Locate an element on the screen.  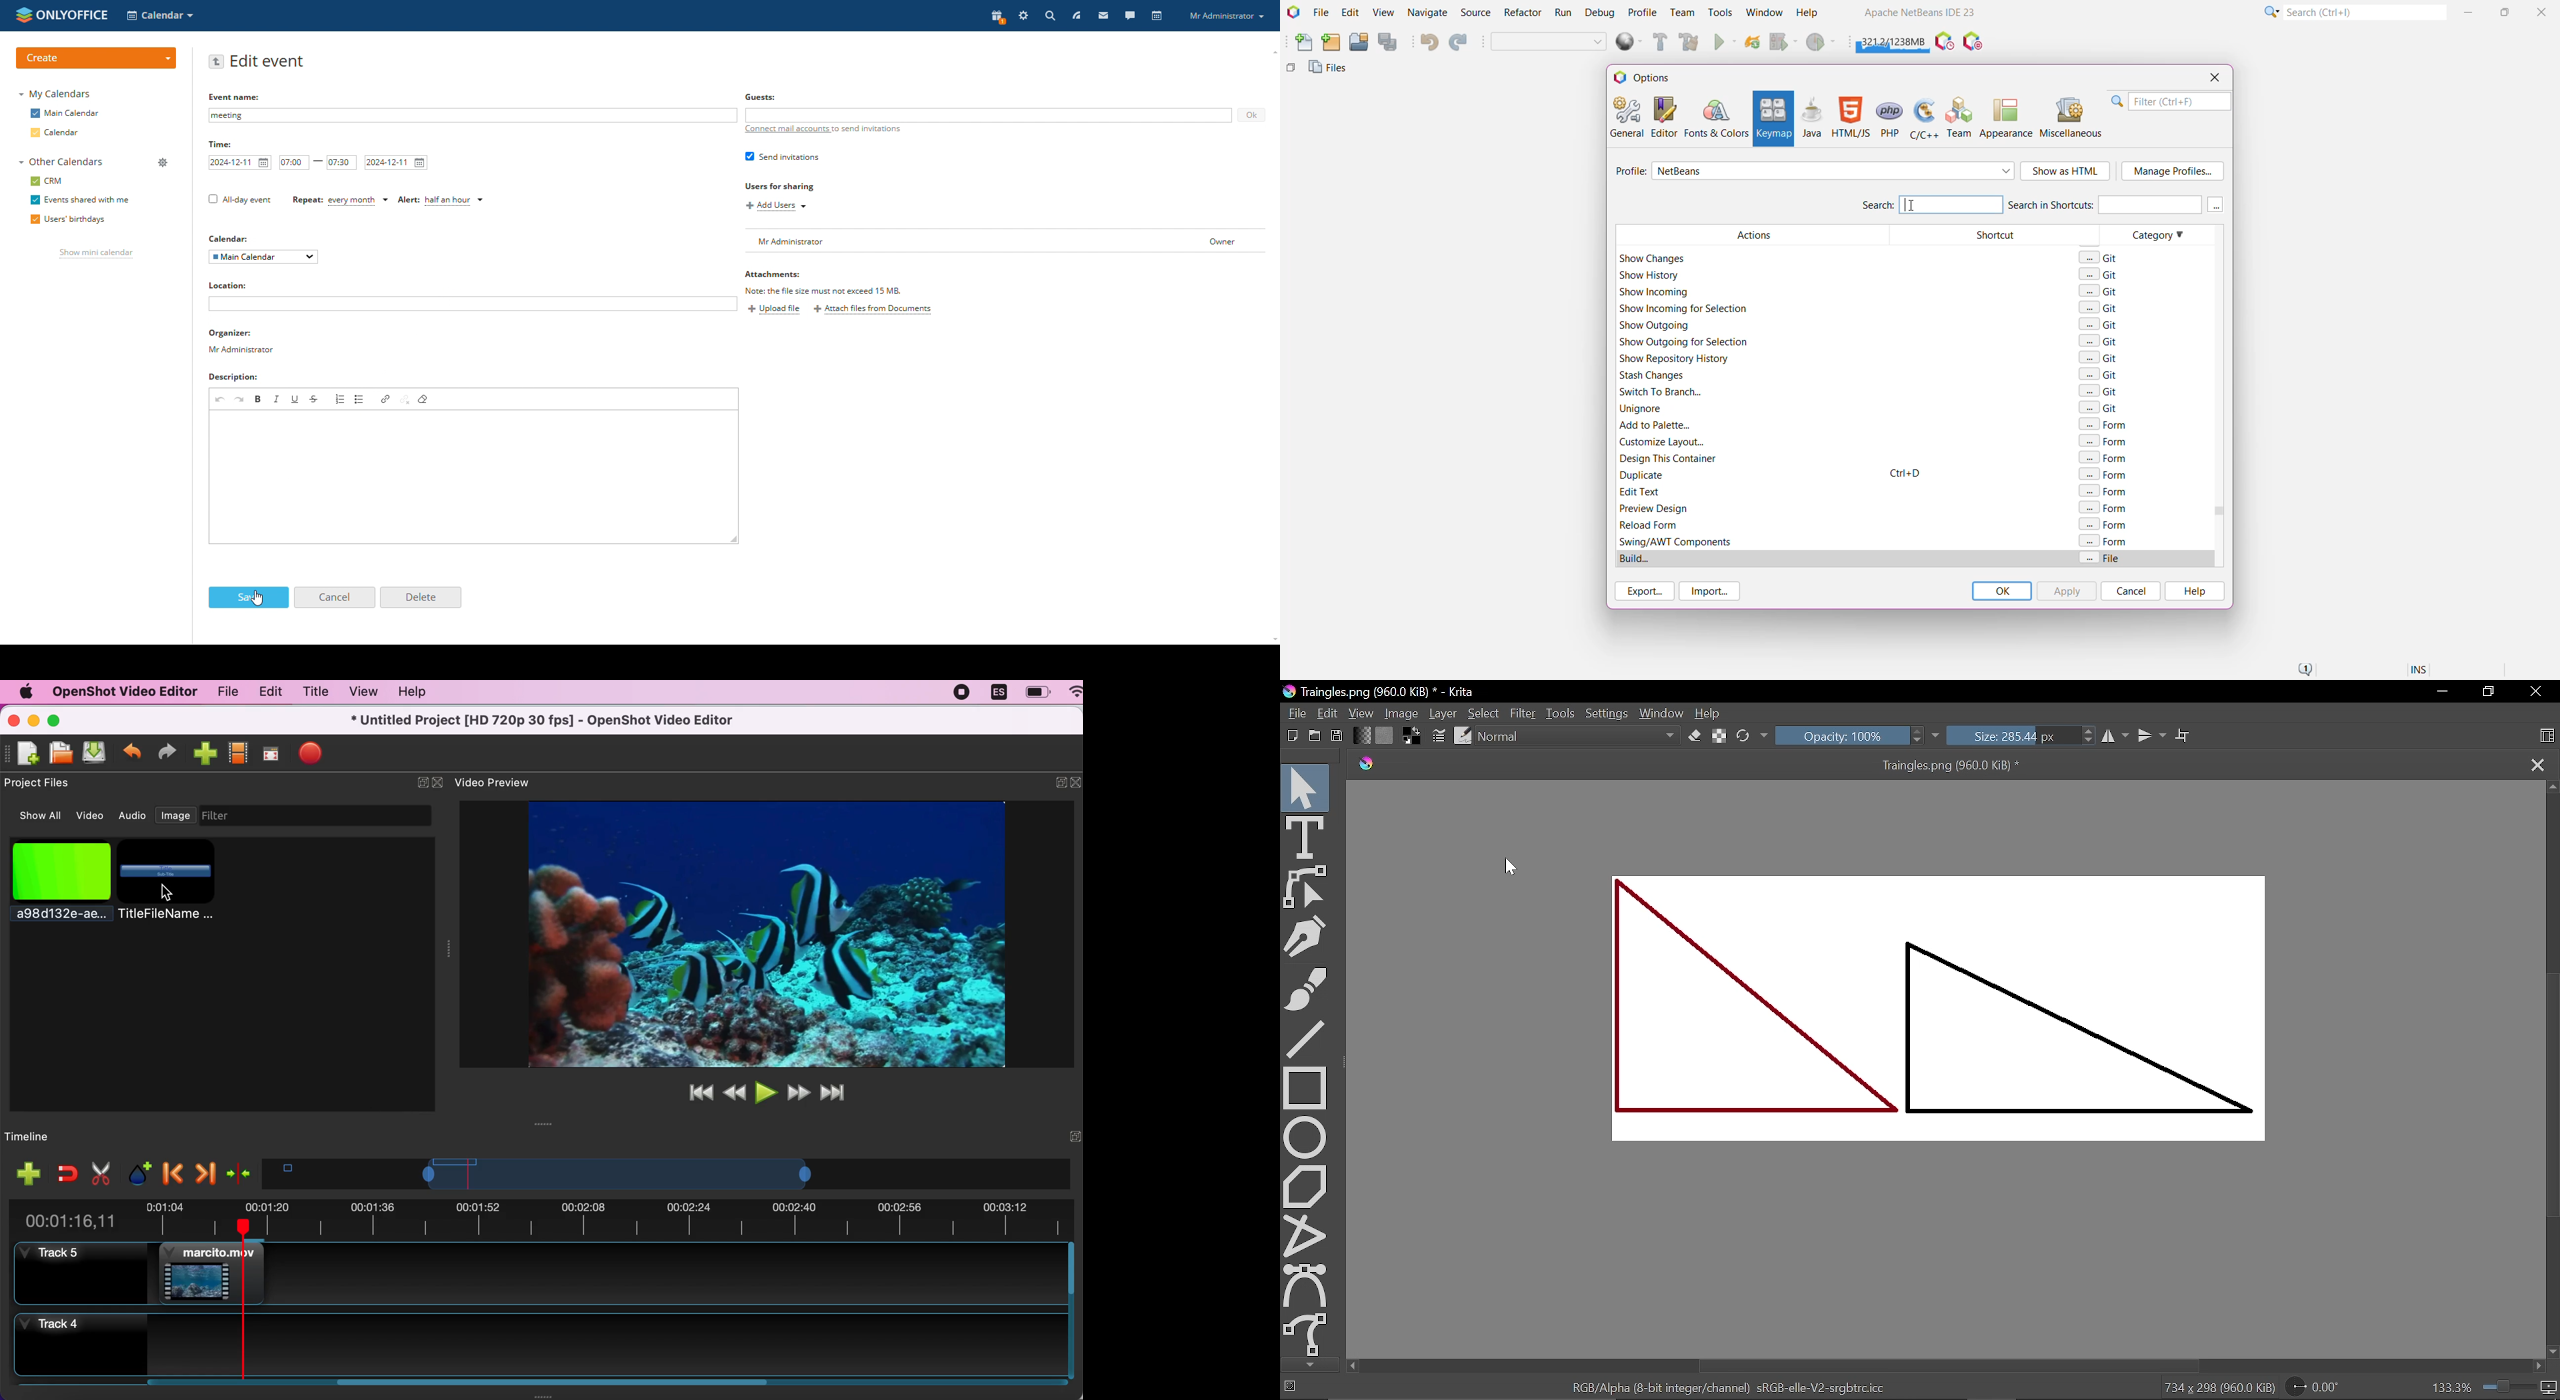
underline is located at coordinates (295, 398).